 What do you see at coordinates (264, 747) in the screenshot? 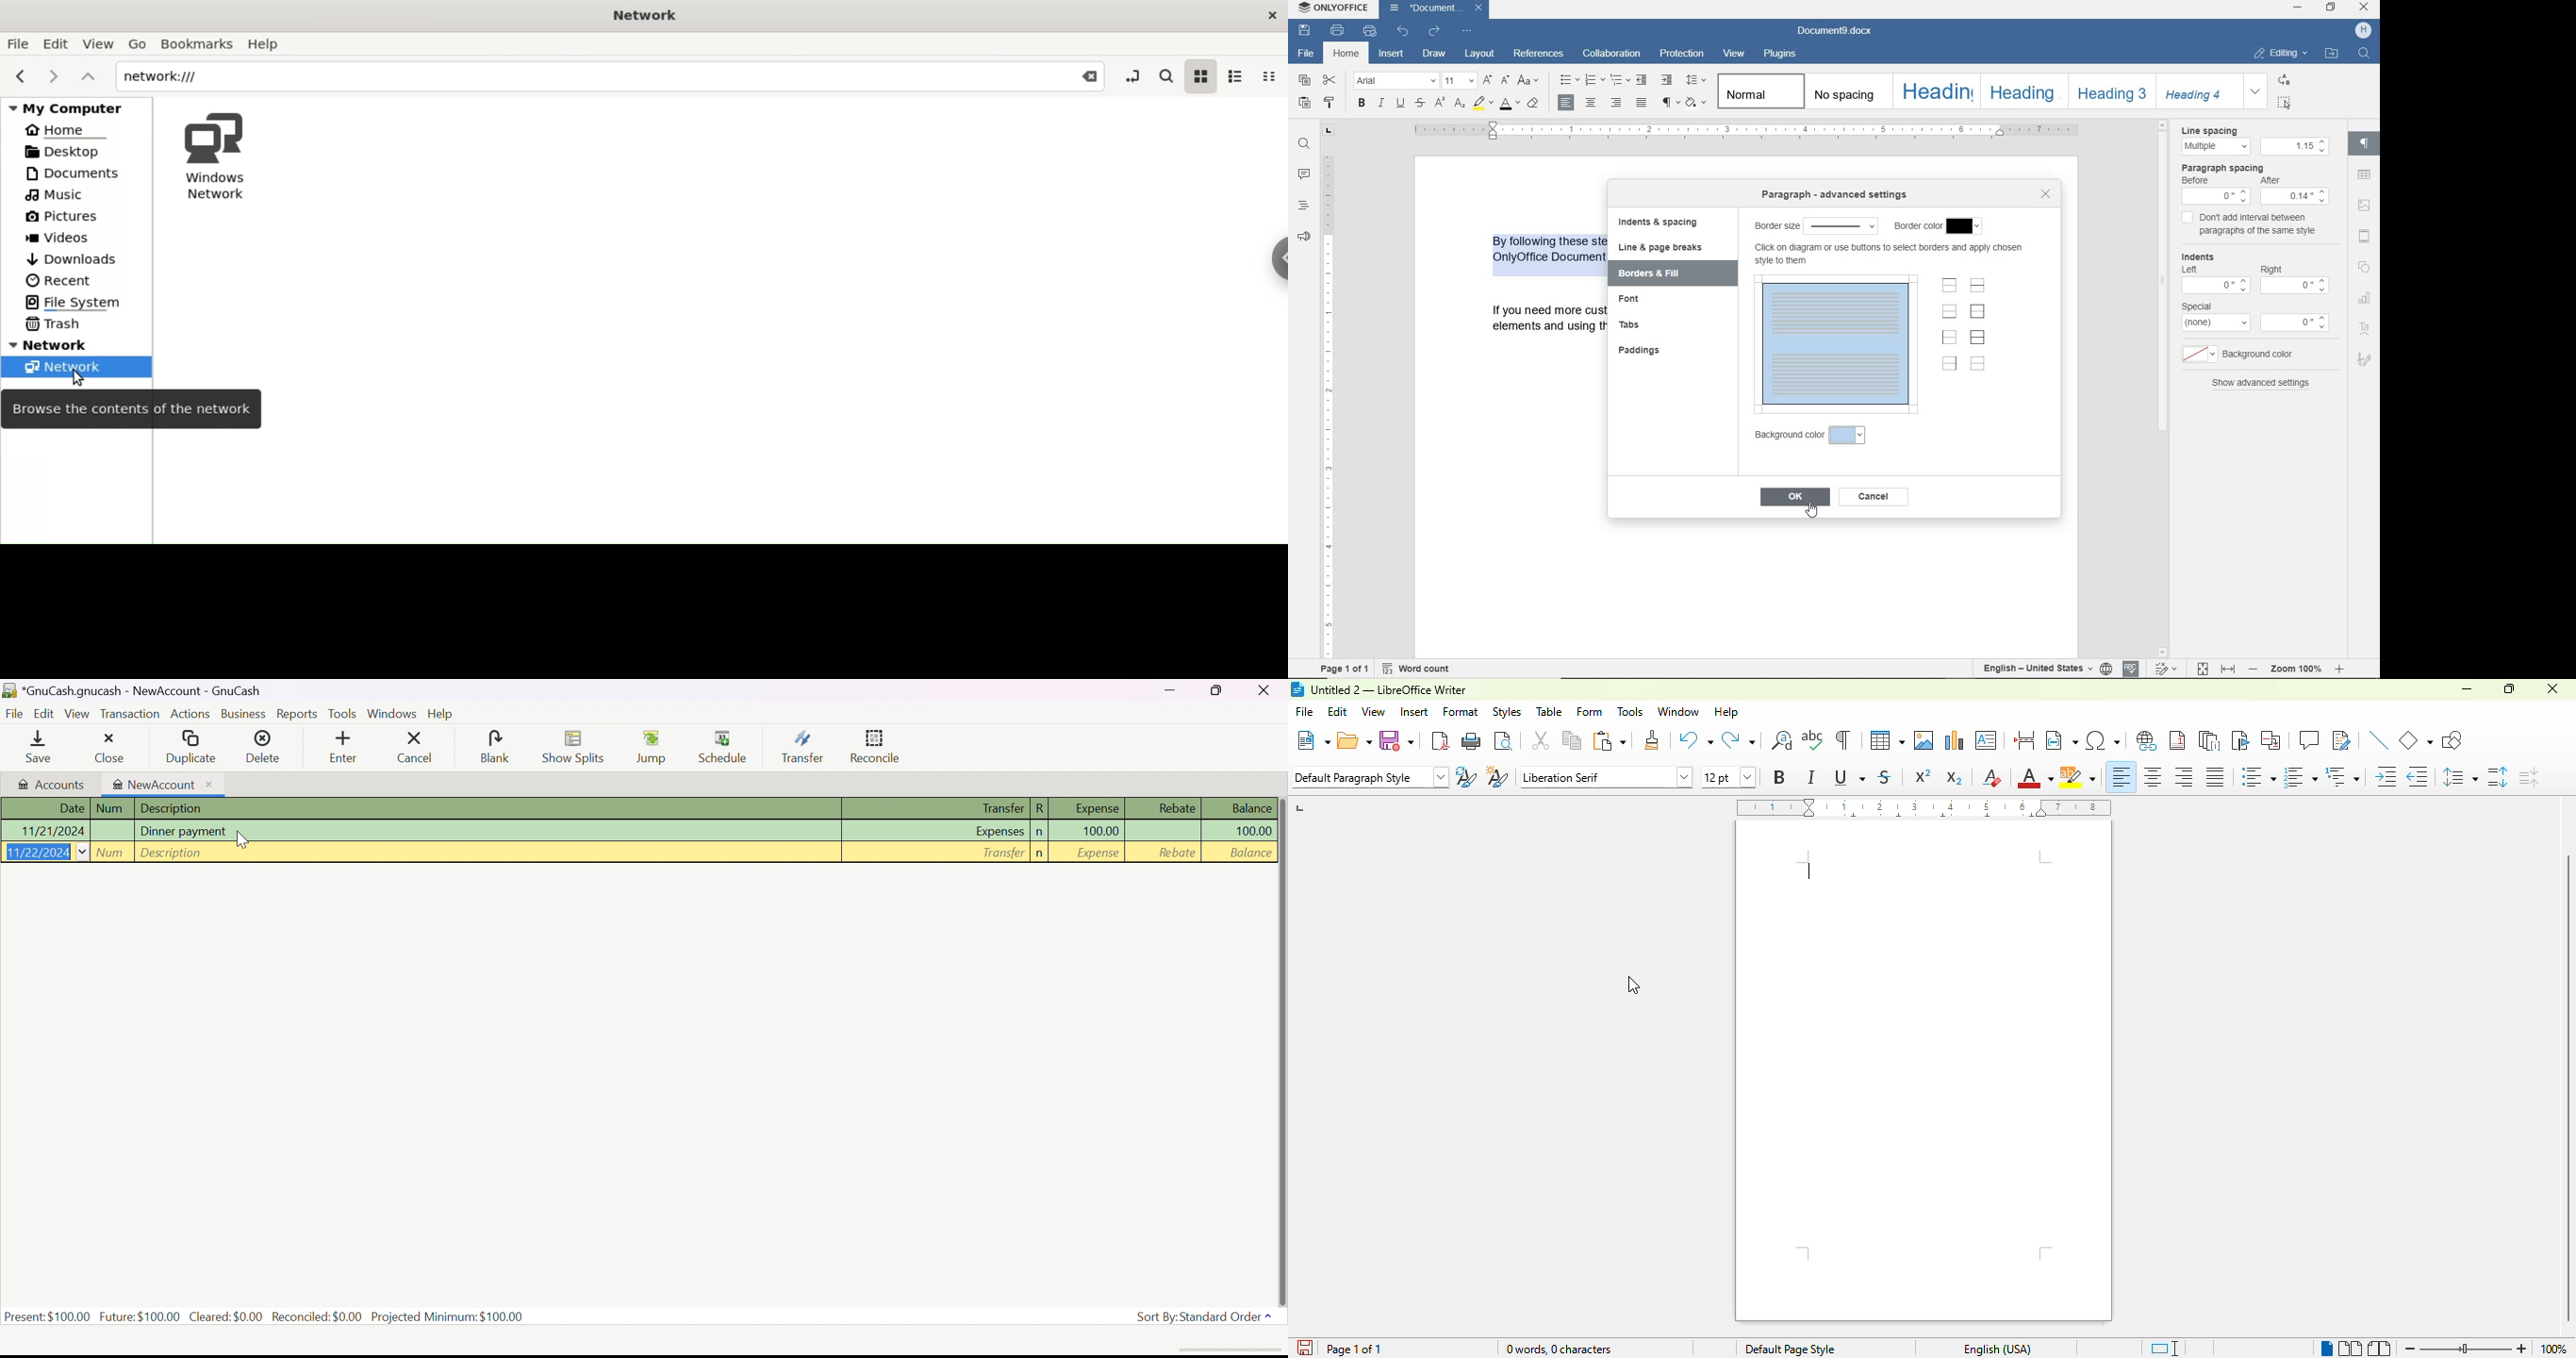
I see `Delete` at bounding box center [264, 747].